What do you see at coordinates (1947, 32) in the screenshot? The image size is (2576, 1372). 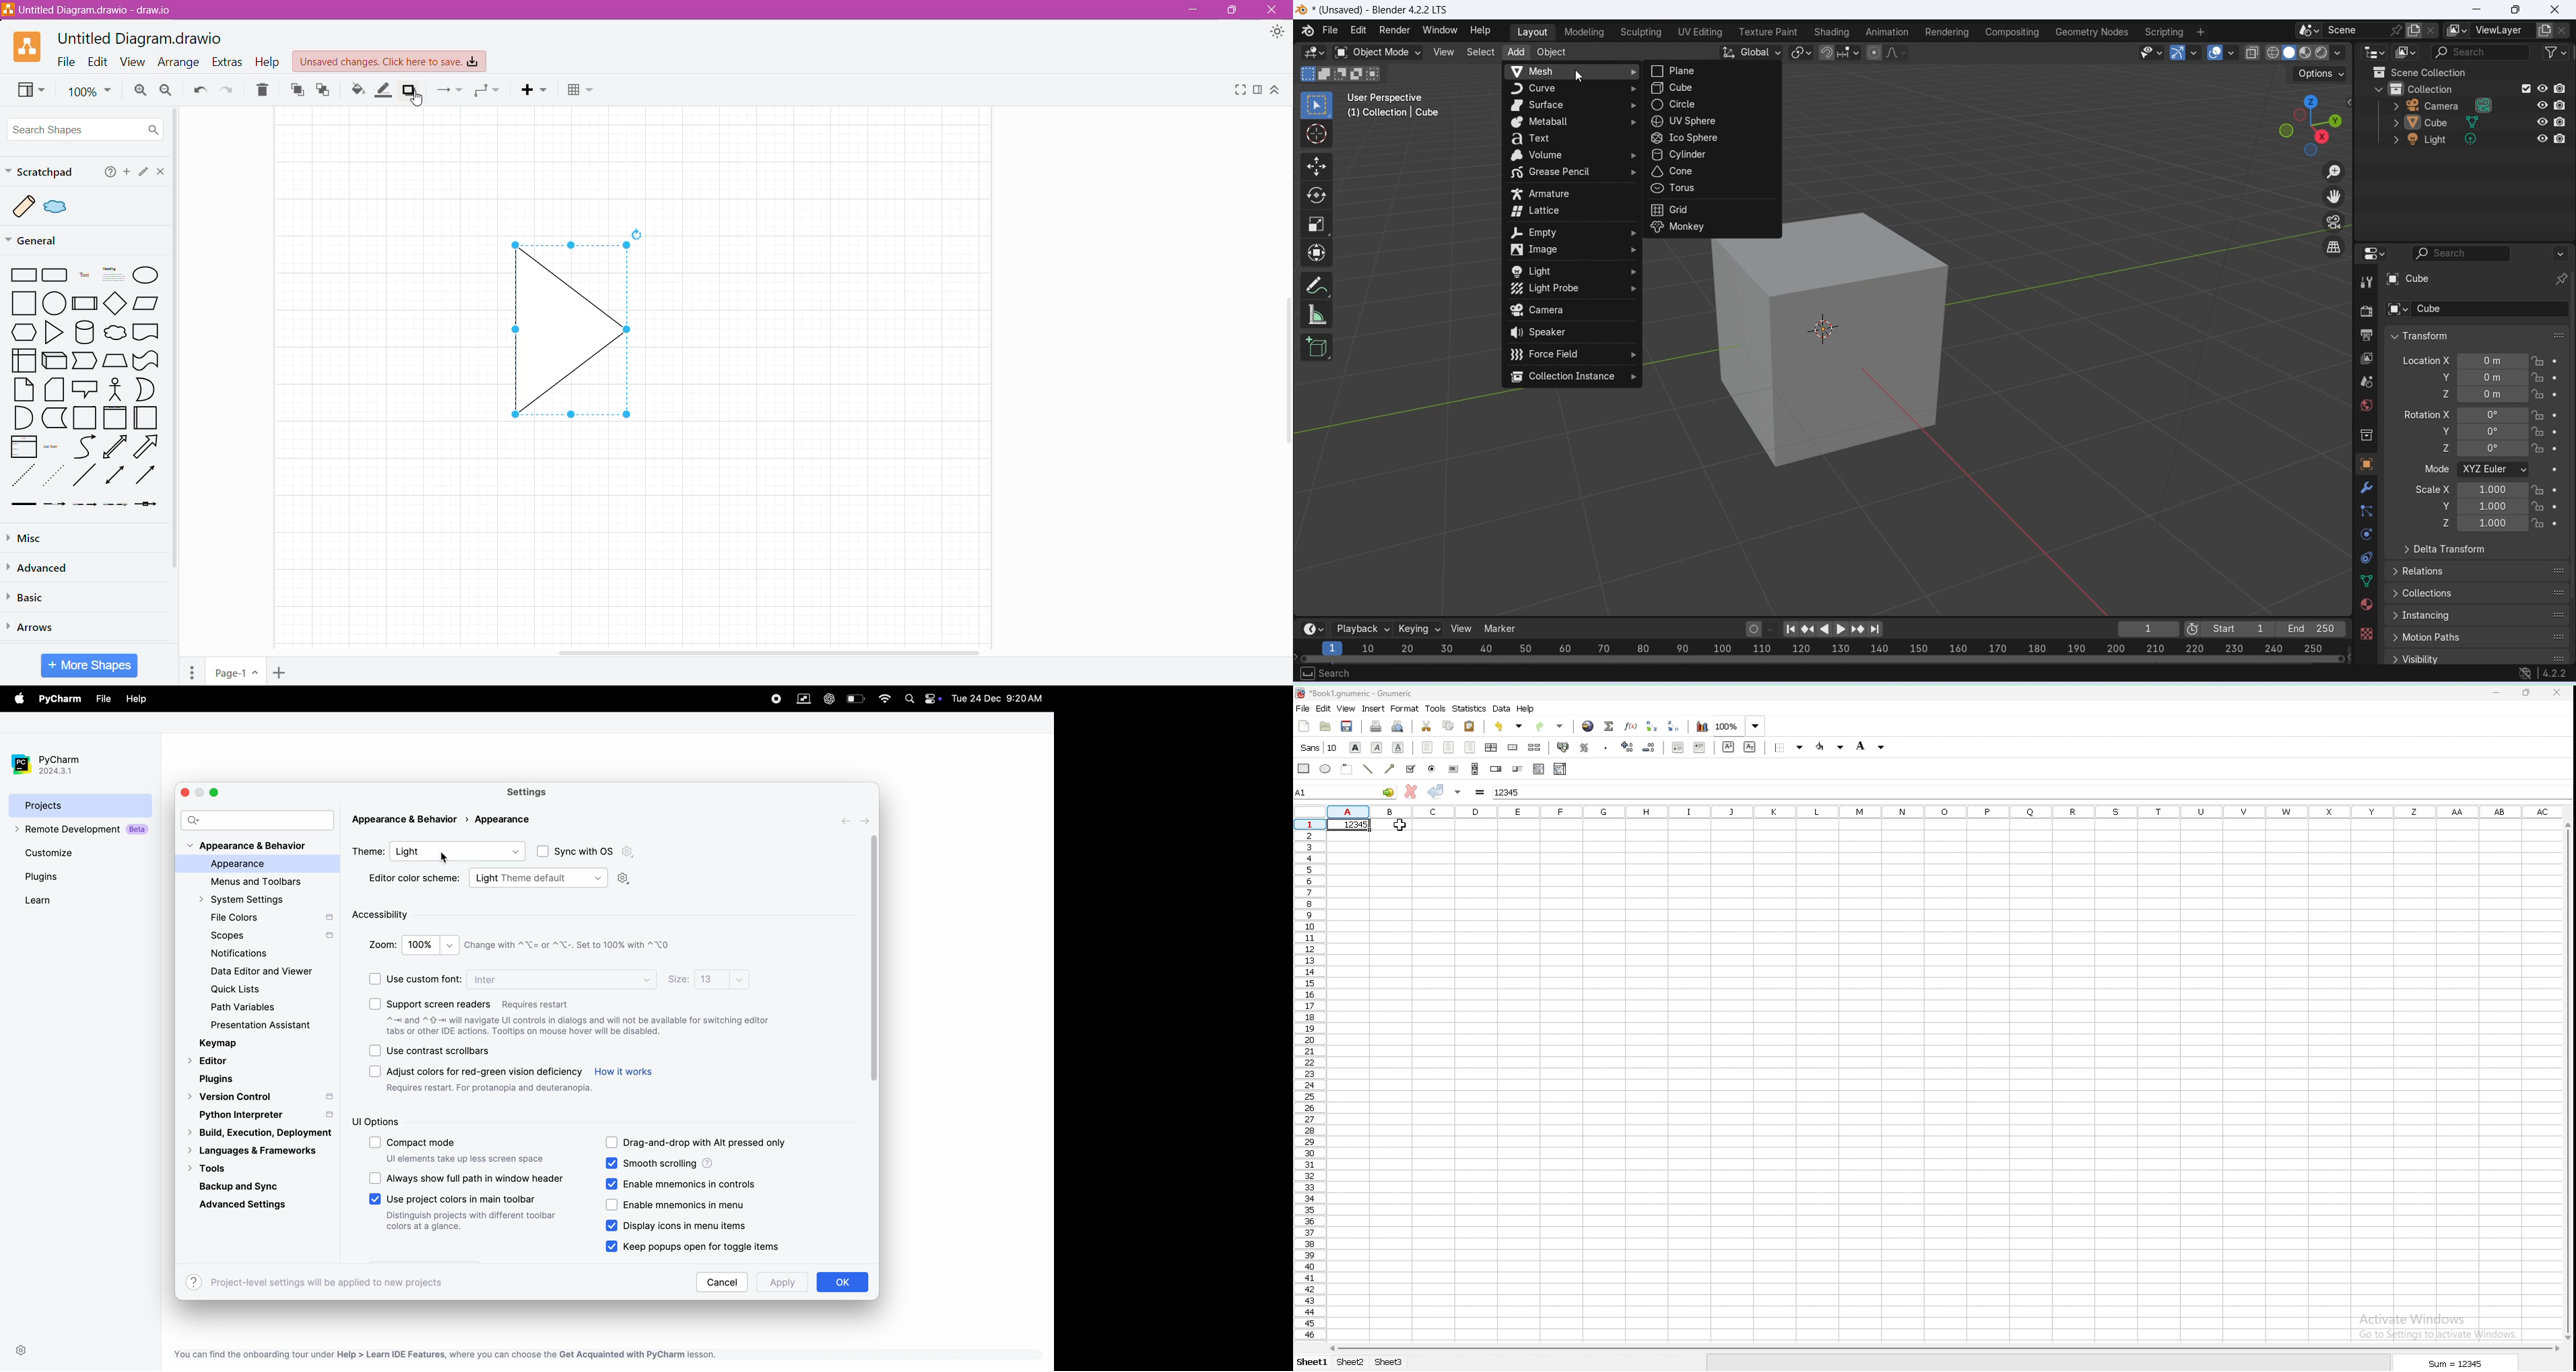 I see `Rendering` at bounding box center [1947, 32].